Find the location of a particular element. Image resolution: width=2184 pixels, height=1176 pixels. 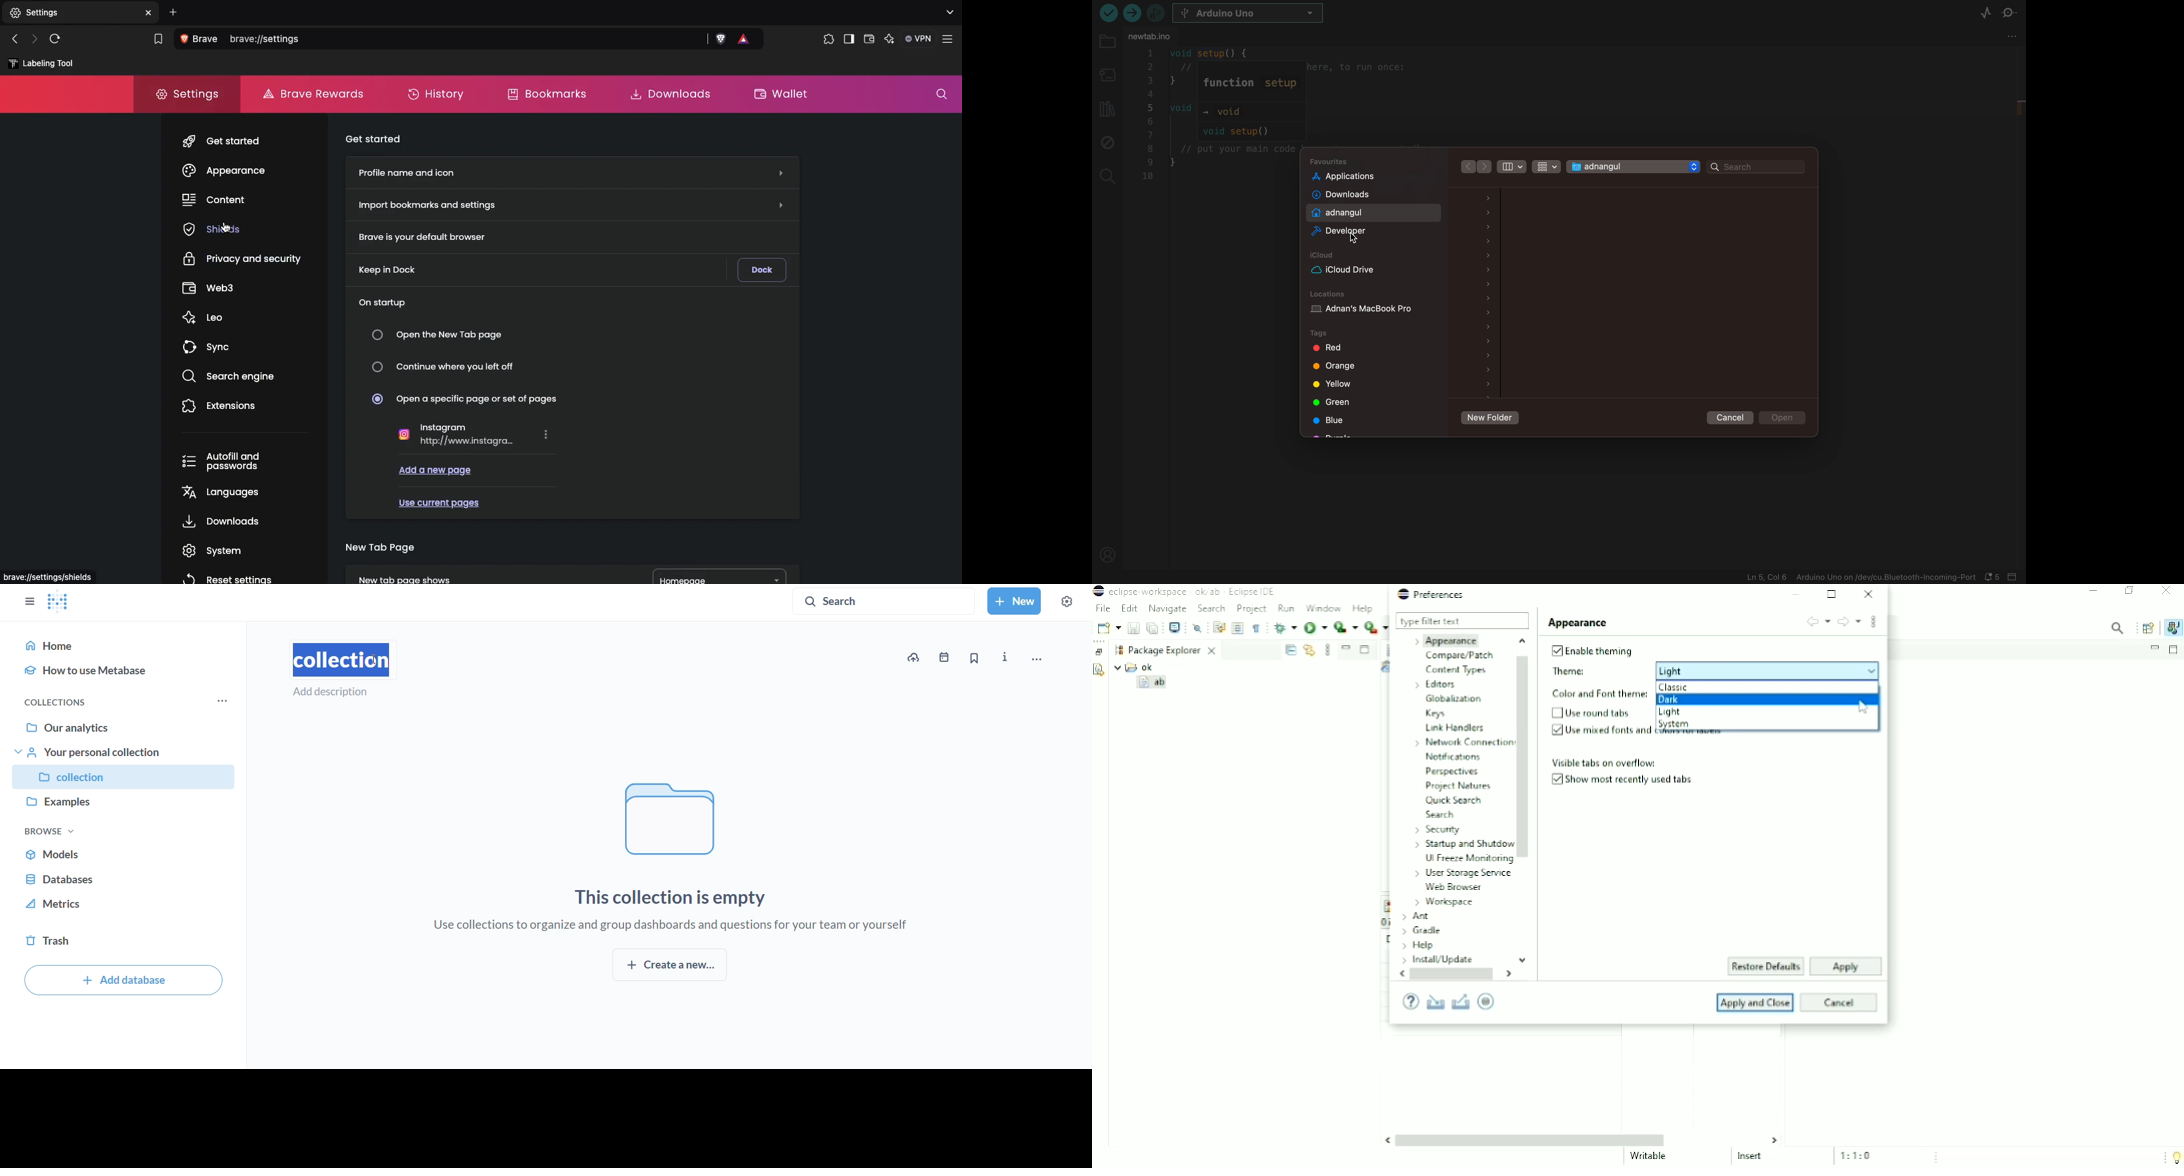

move, trash and more is located at coordinates (1046, 655).